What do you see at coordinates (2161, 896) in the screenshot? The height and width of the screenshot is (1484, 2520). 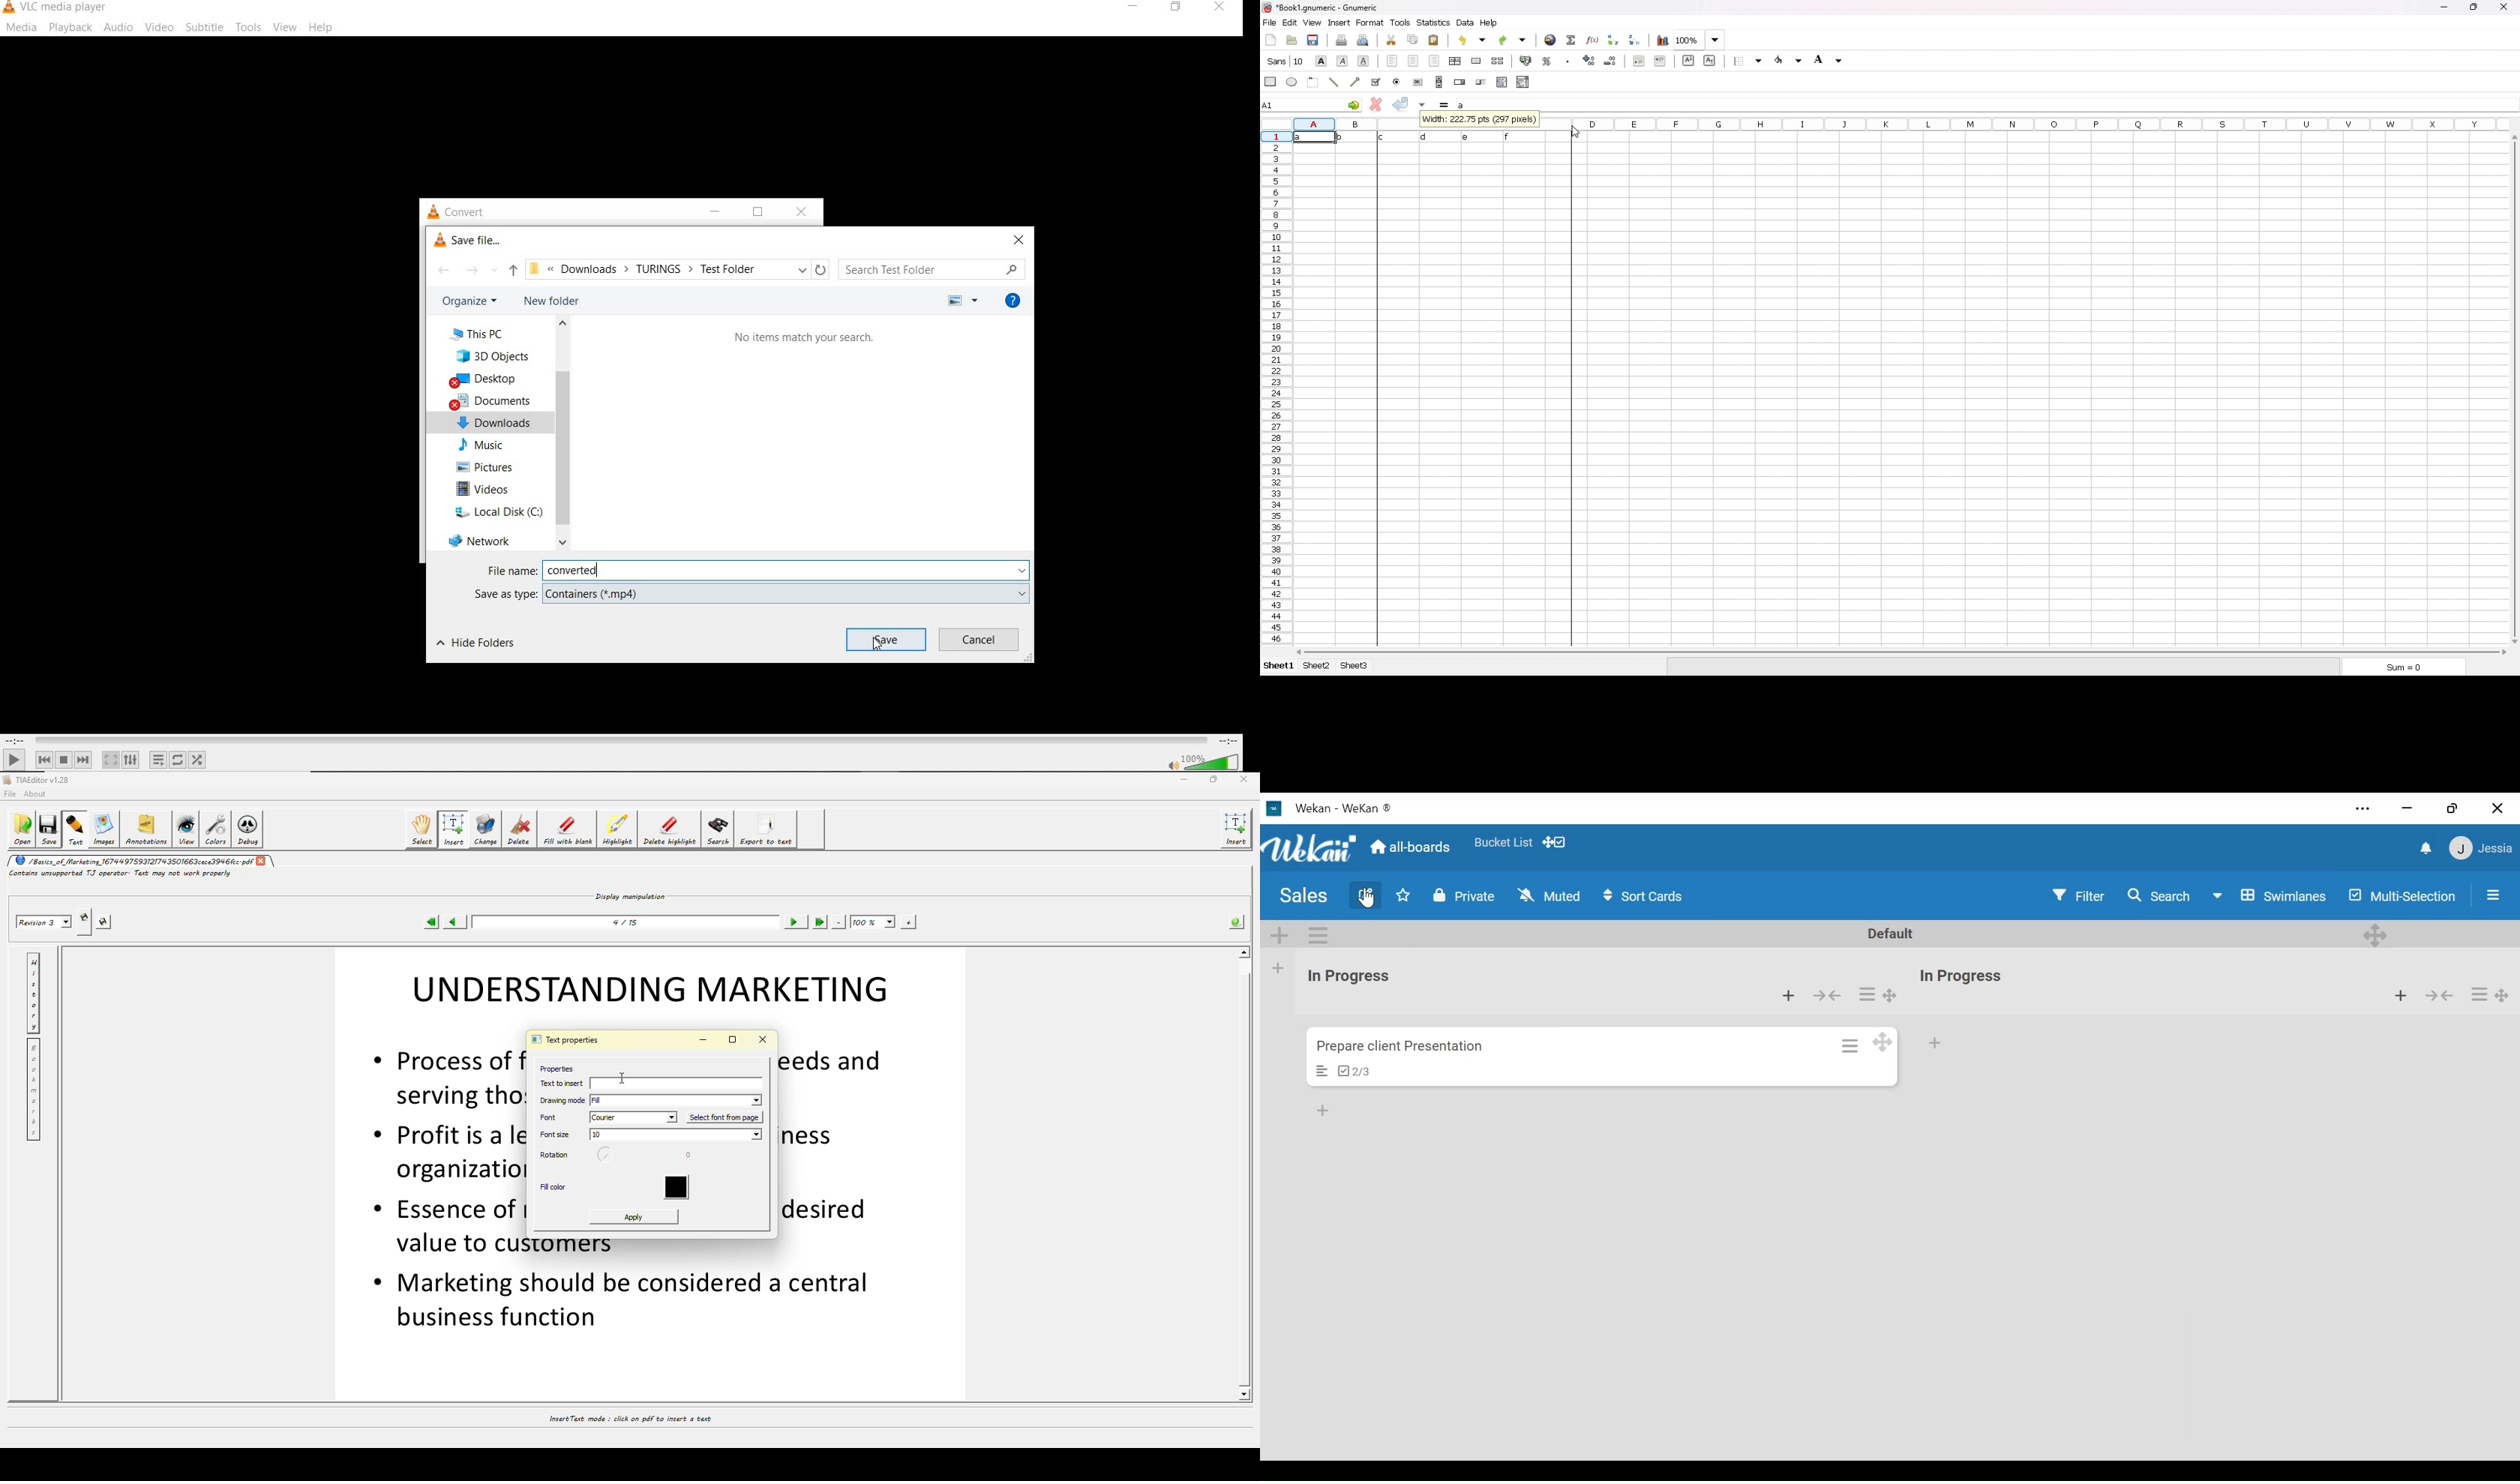 I see `Search` at bounding box center [2161, 896].